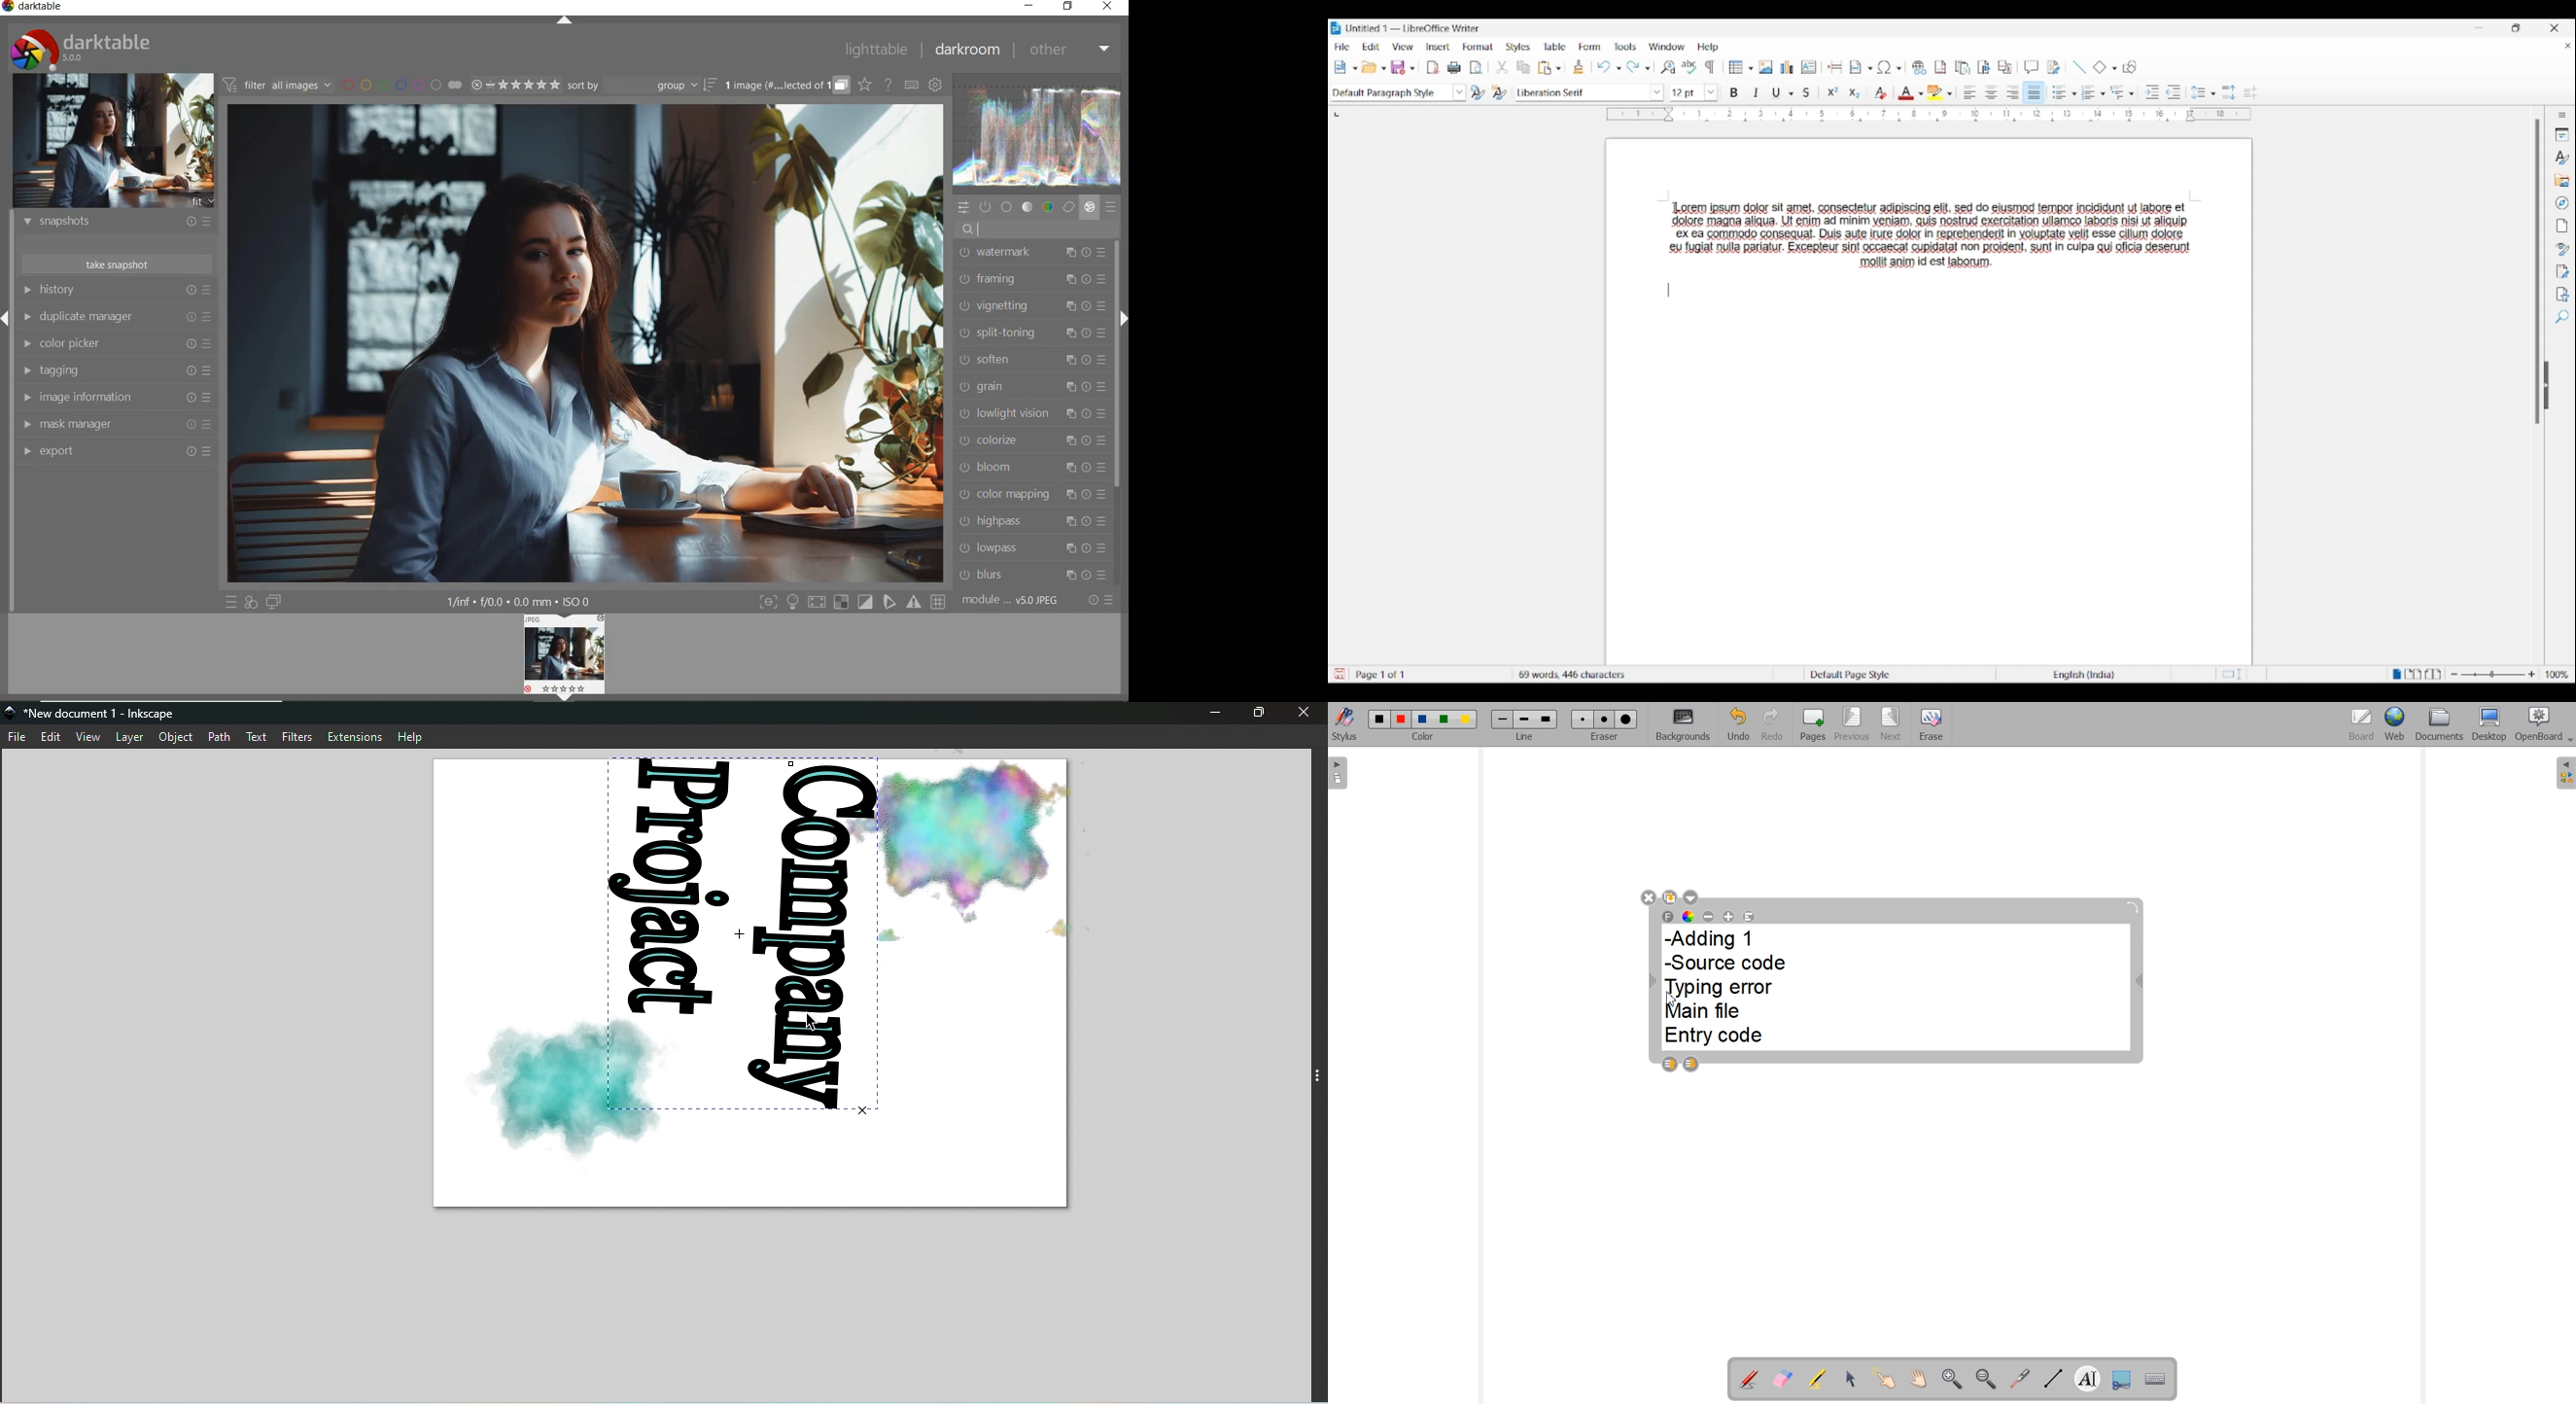 This screenshot has height=1428, width=2576. Describe the element at coordinates (1711, 93) in the screenshot. I see `Increase/Decrease font size` at that location.